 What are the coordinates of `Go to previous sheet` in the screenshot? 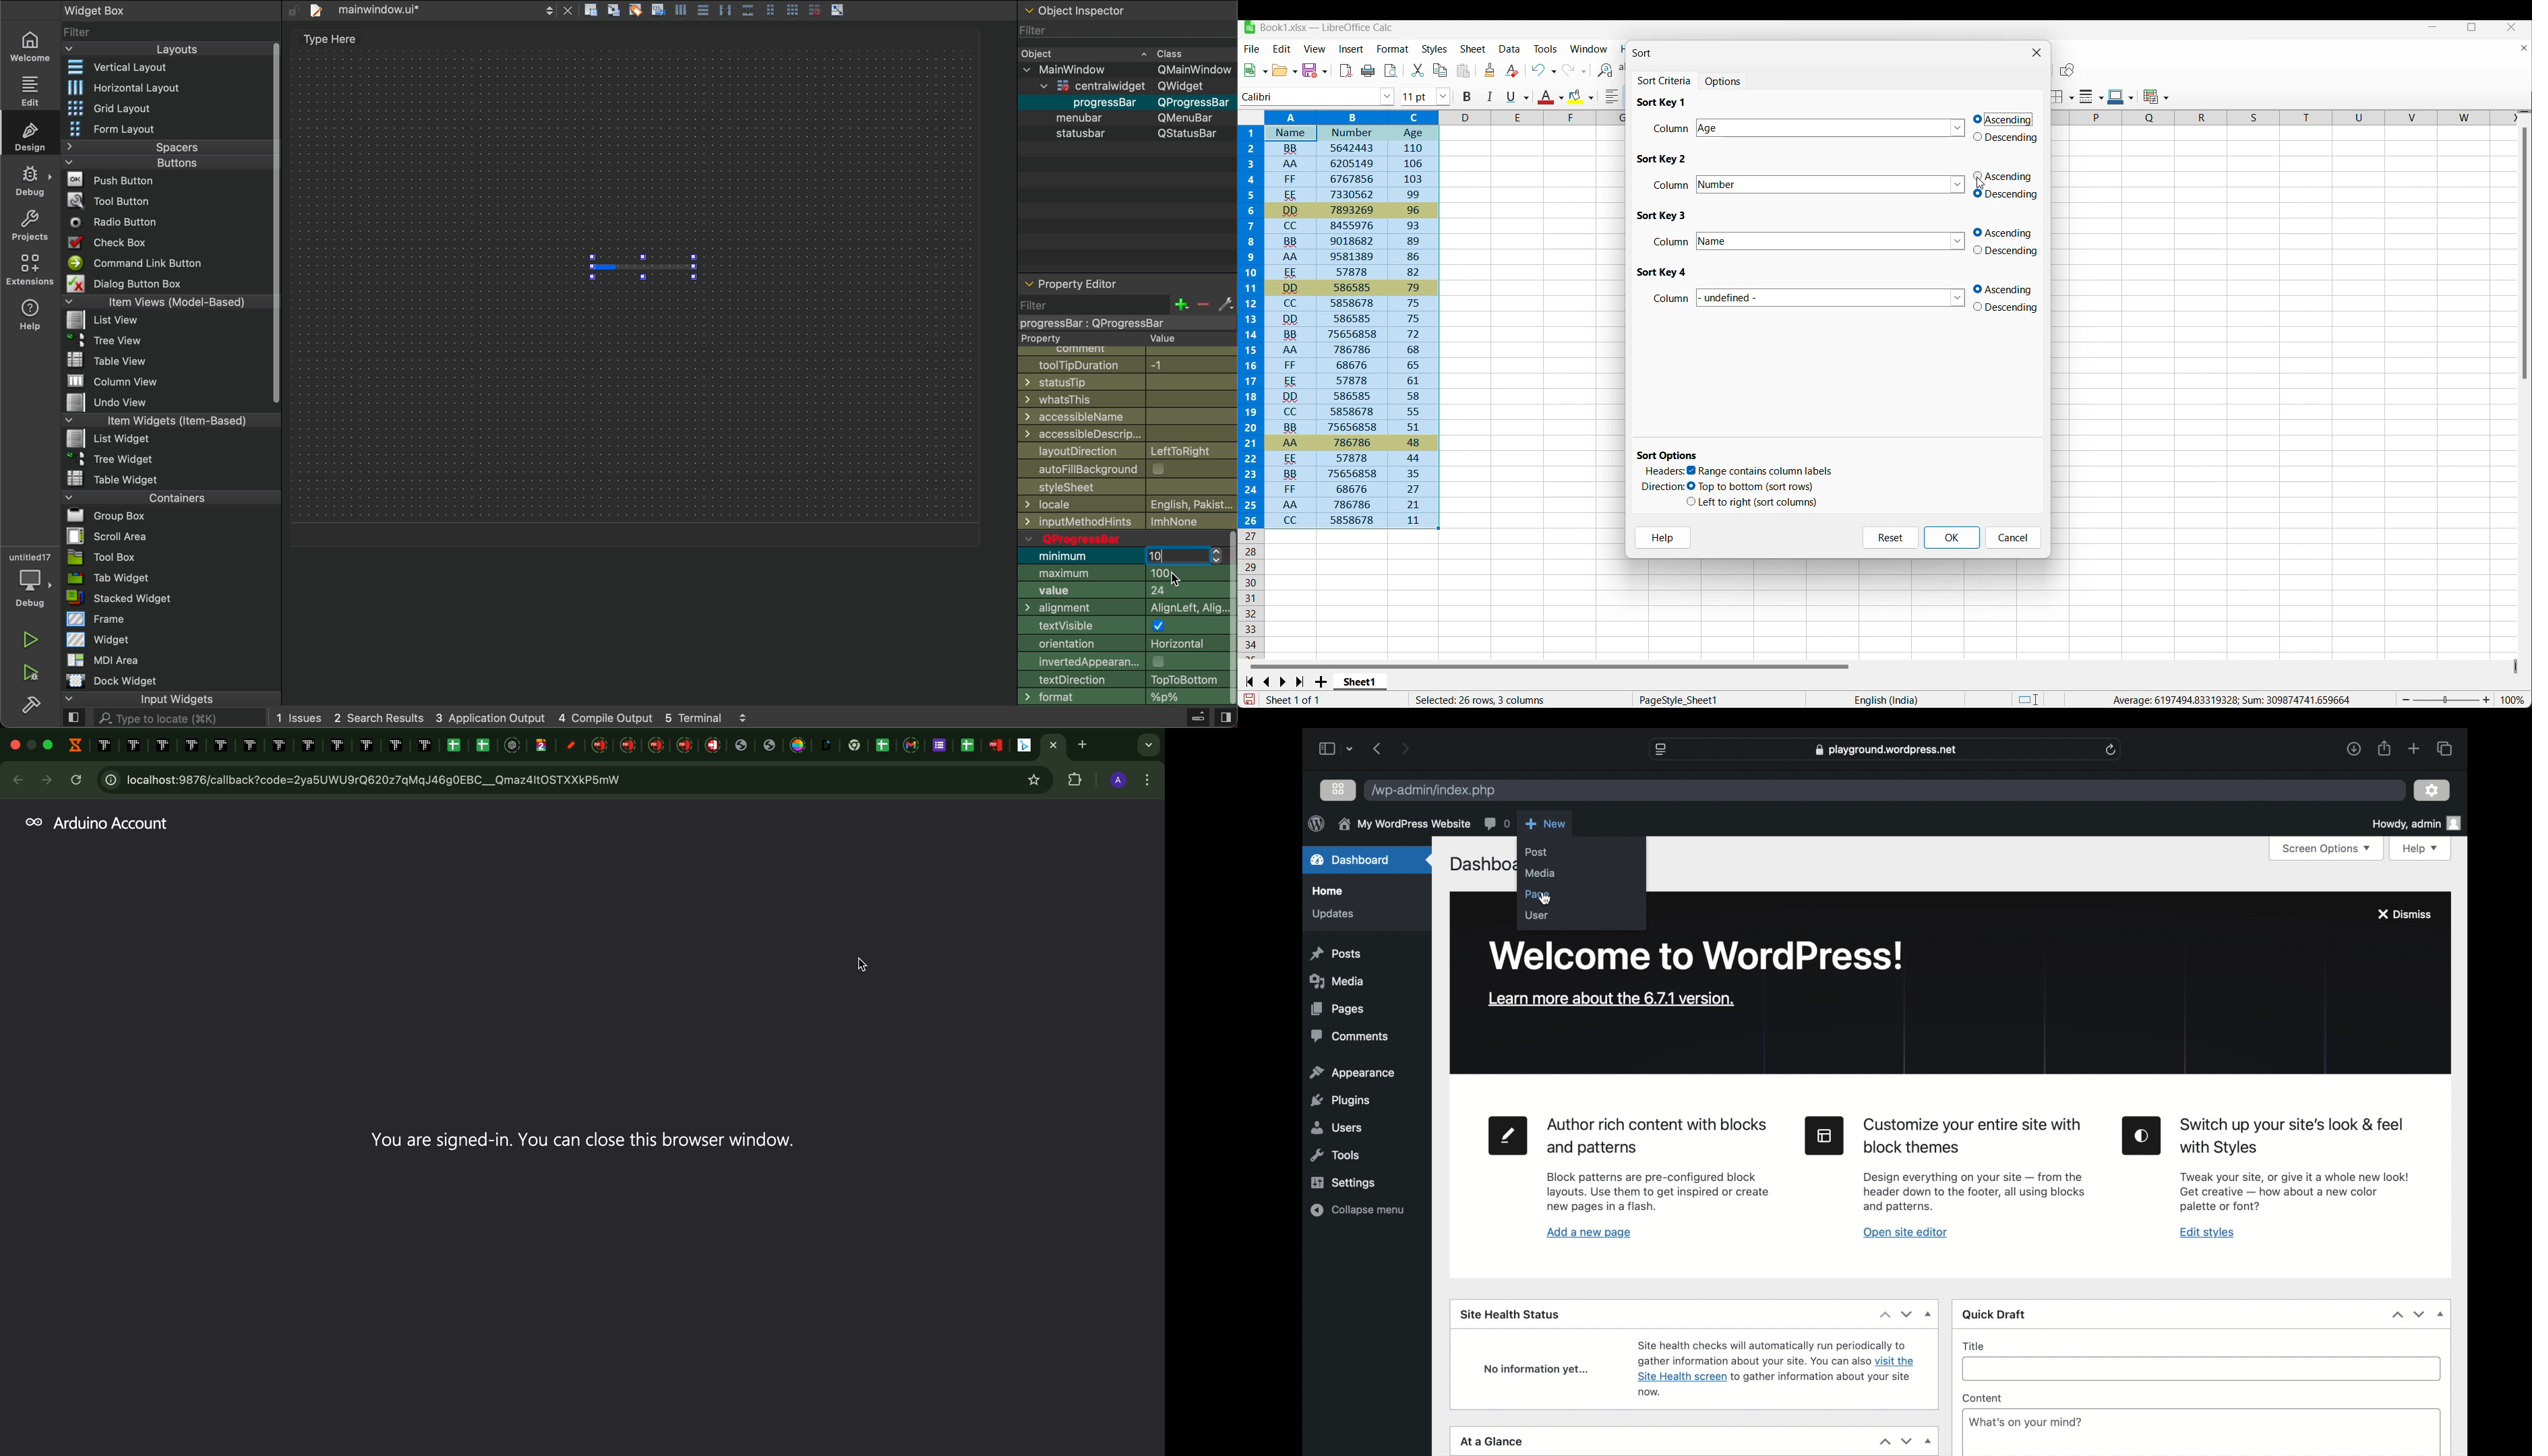 It's located at (1266, 682).